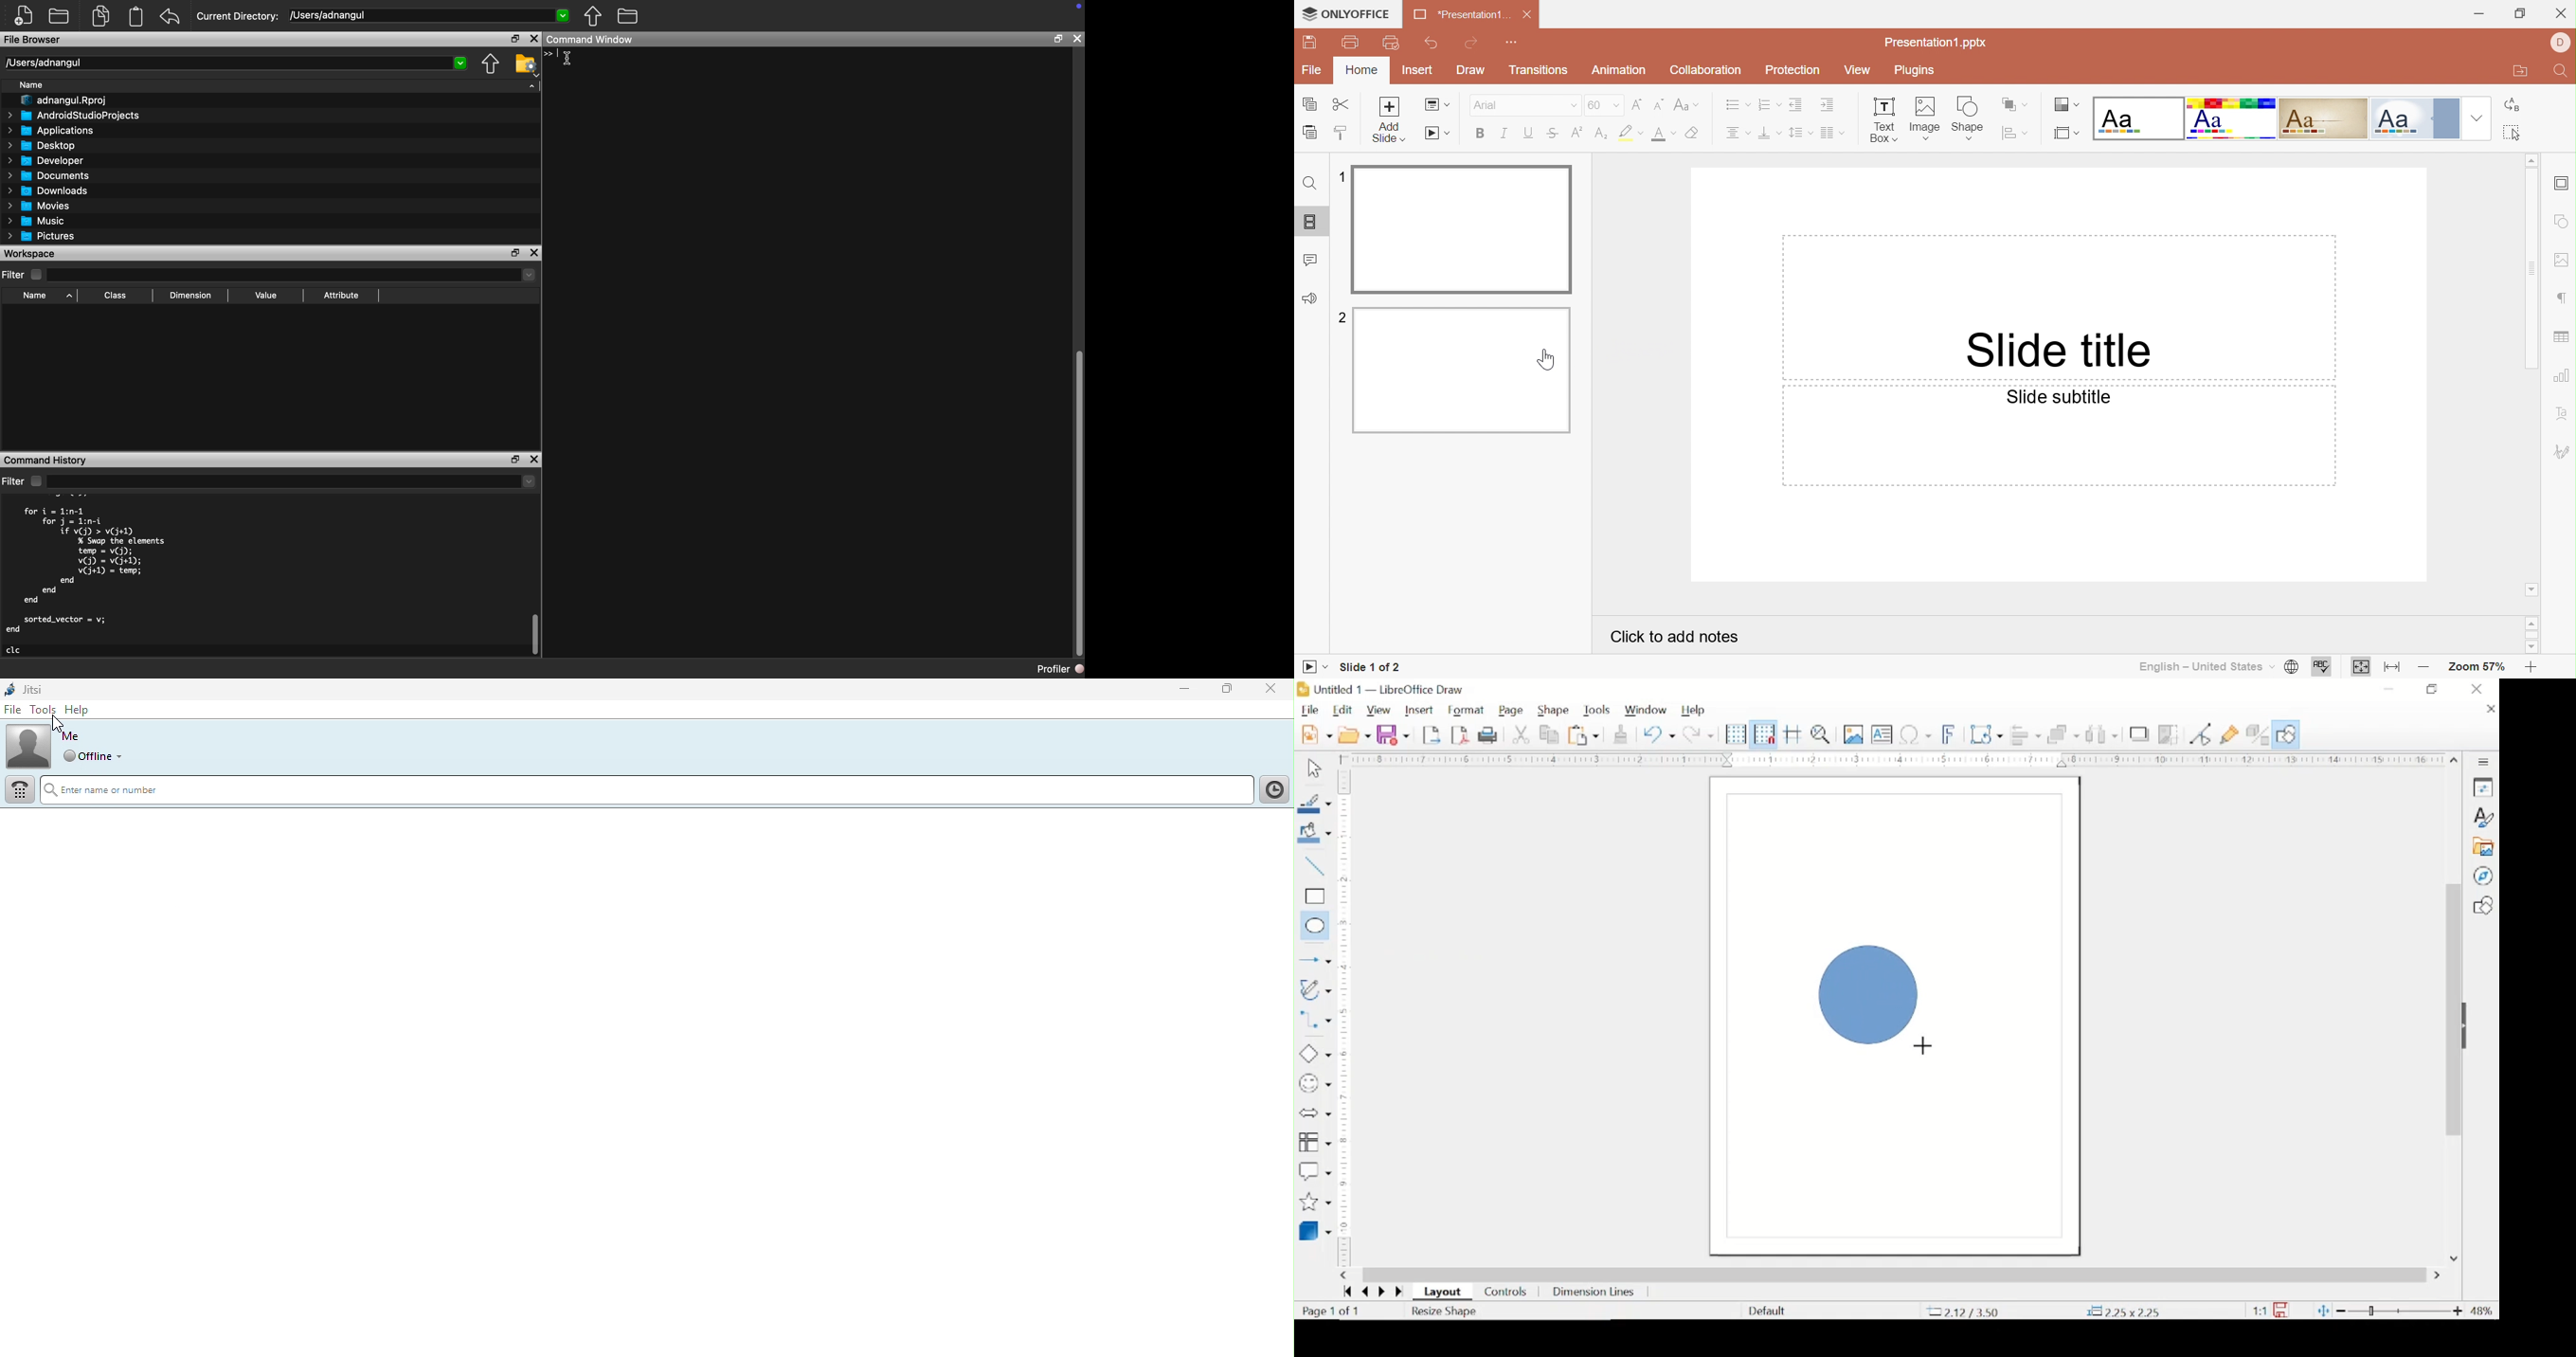 The height and width of the screenshot is (1372, 2576). I want to click on Blank, so click(2137, 119).